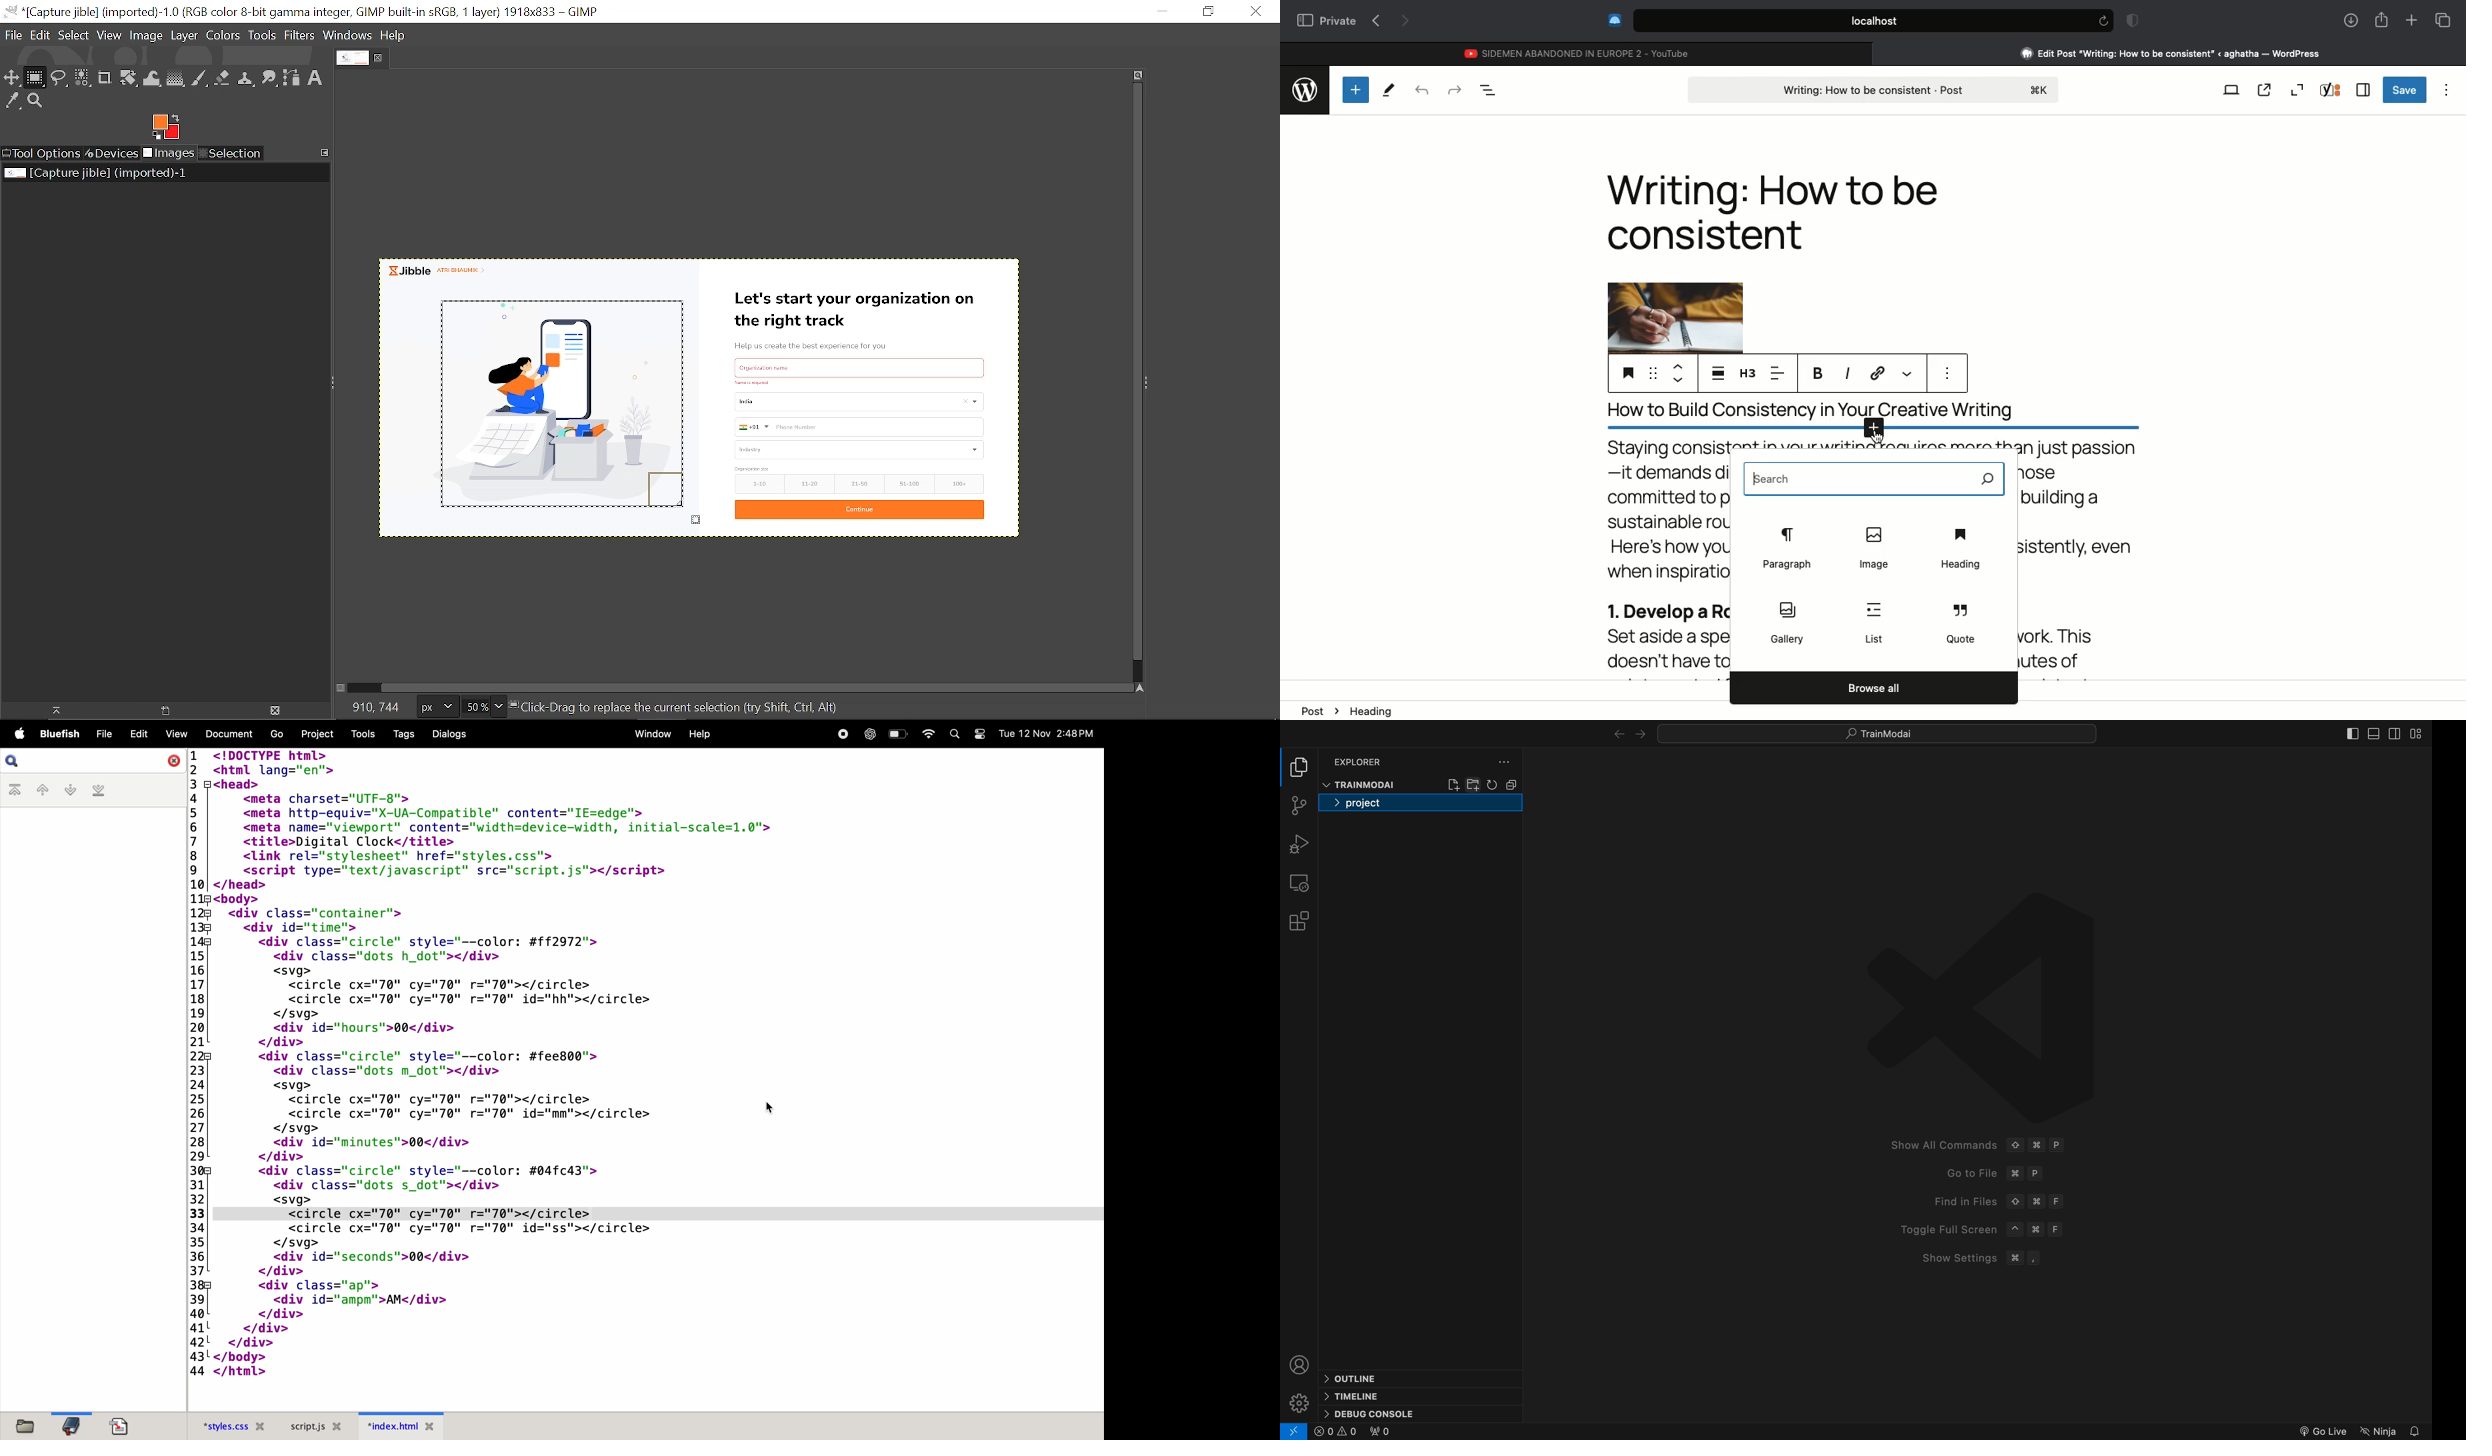  What do you see at coordinates (13, 79) in the screenshot?
I see `Move tool` at bounding box center [13, 79].